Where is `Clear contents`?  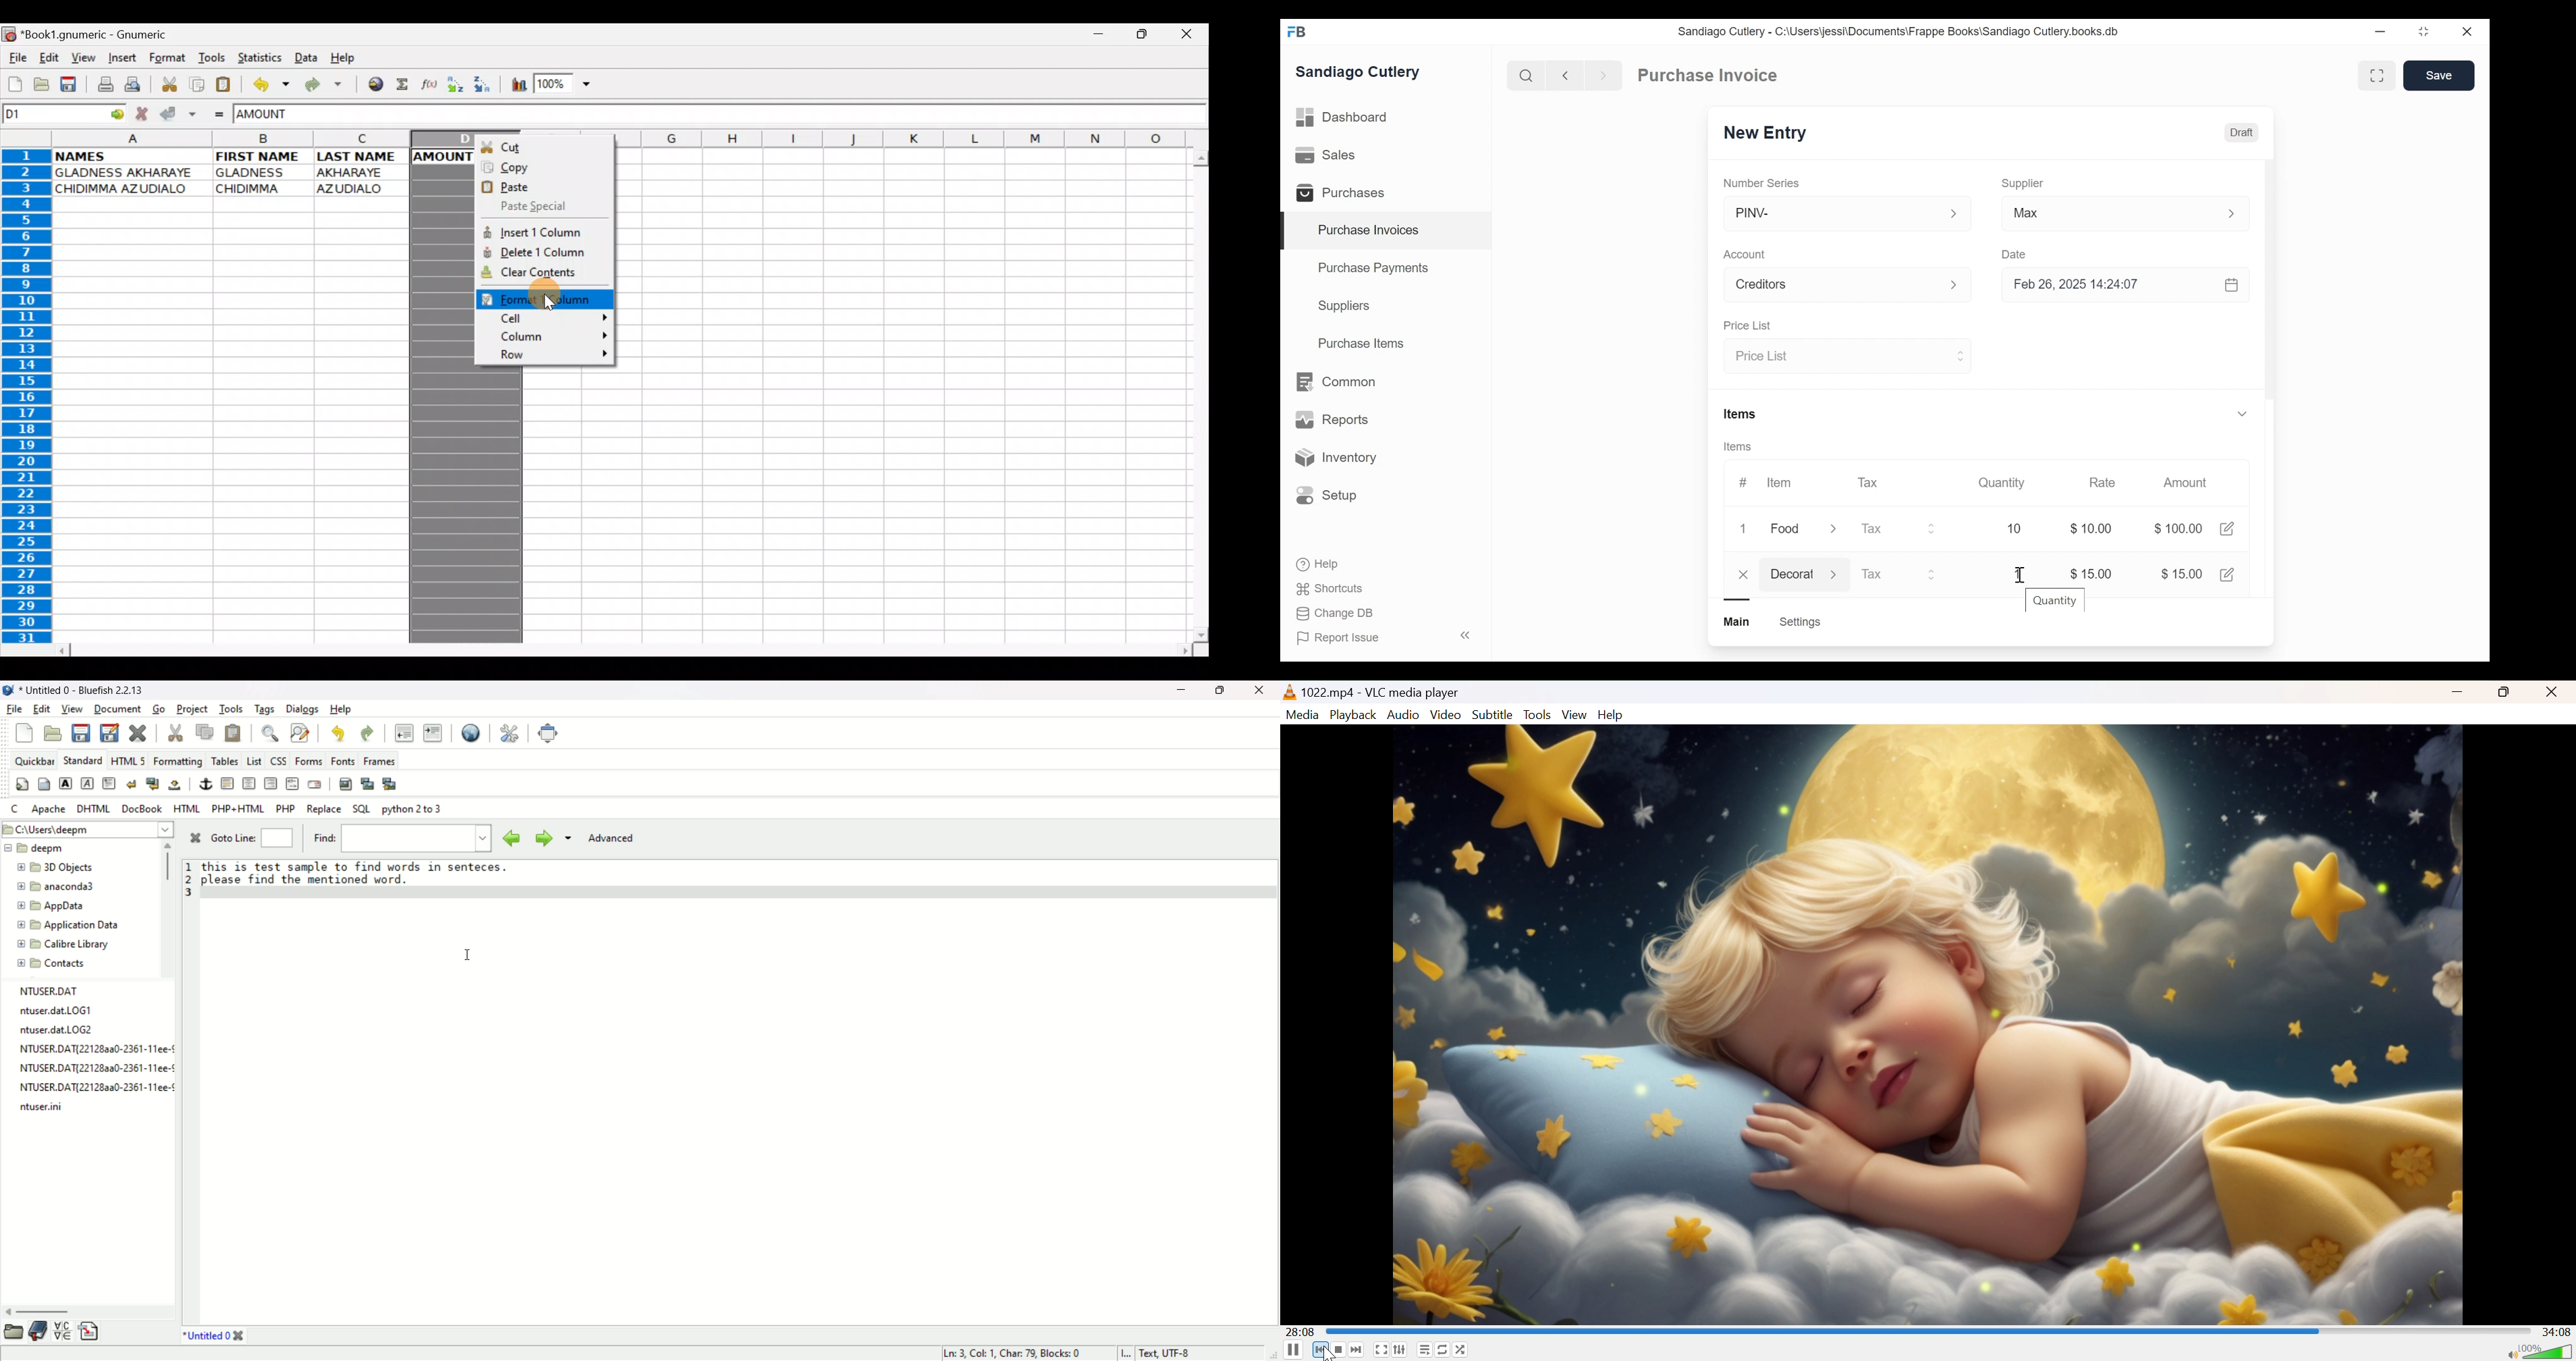
Clear contents is located at coordinates (544, 273).